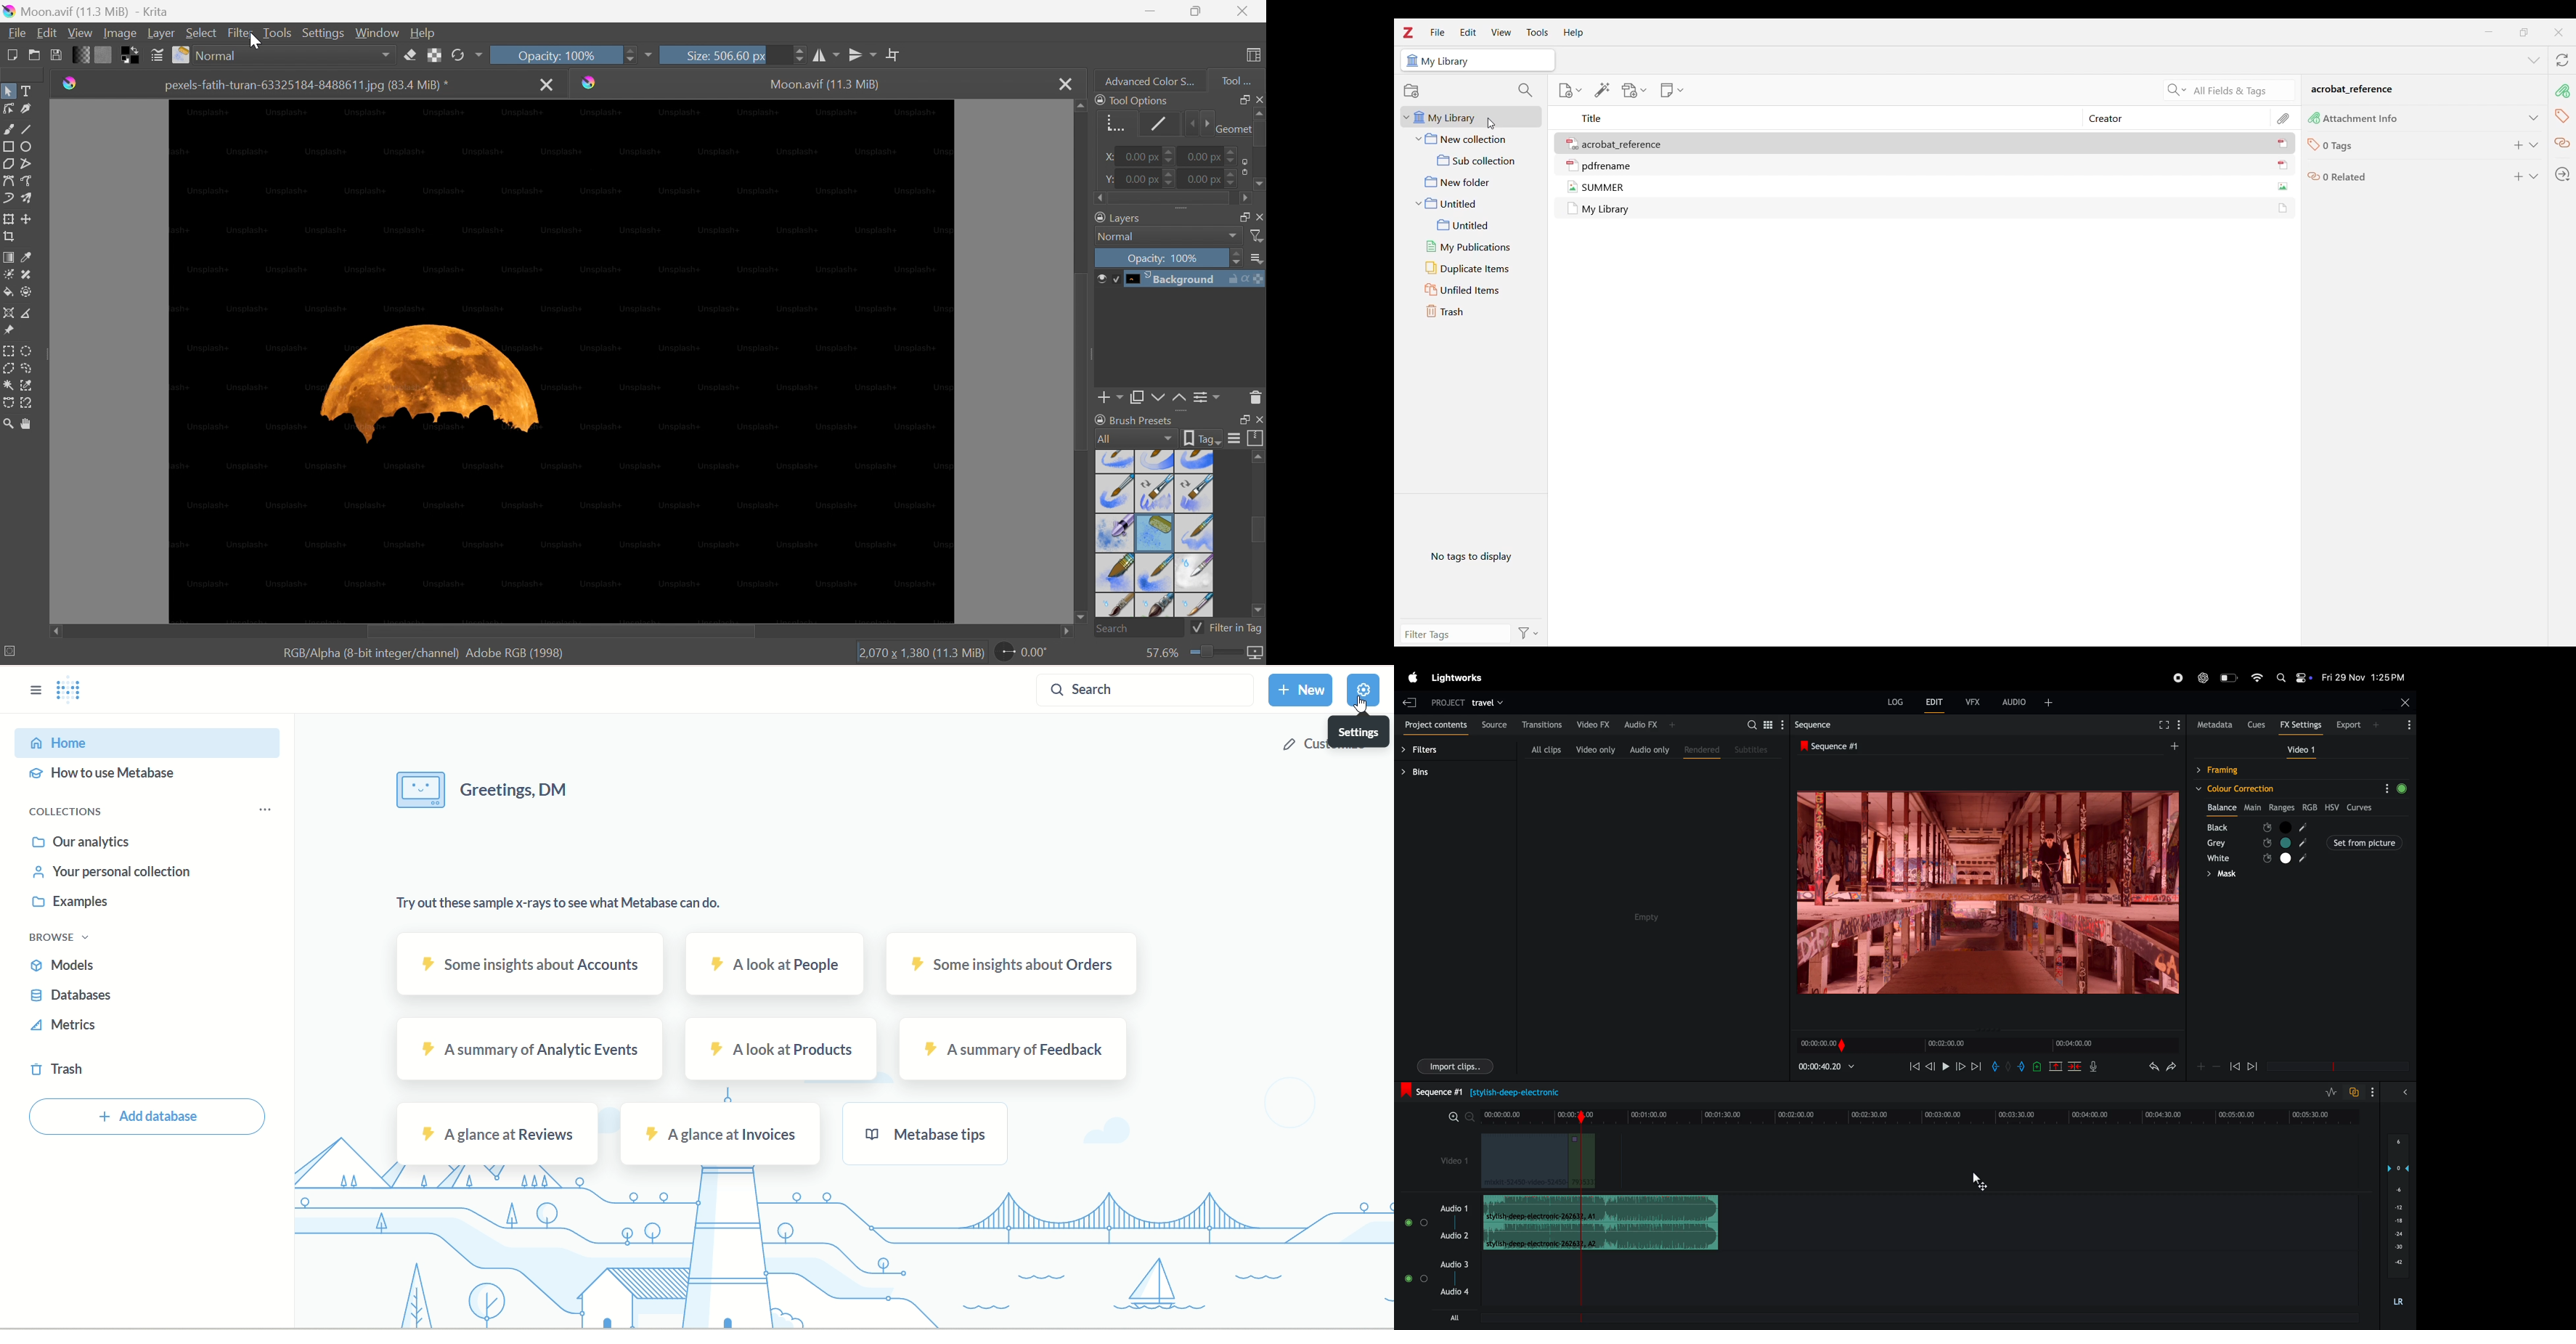  Describe the element at coordinates (2335, 1067) in the screenshot. I see `time frame` at that location.